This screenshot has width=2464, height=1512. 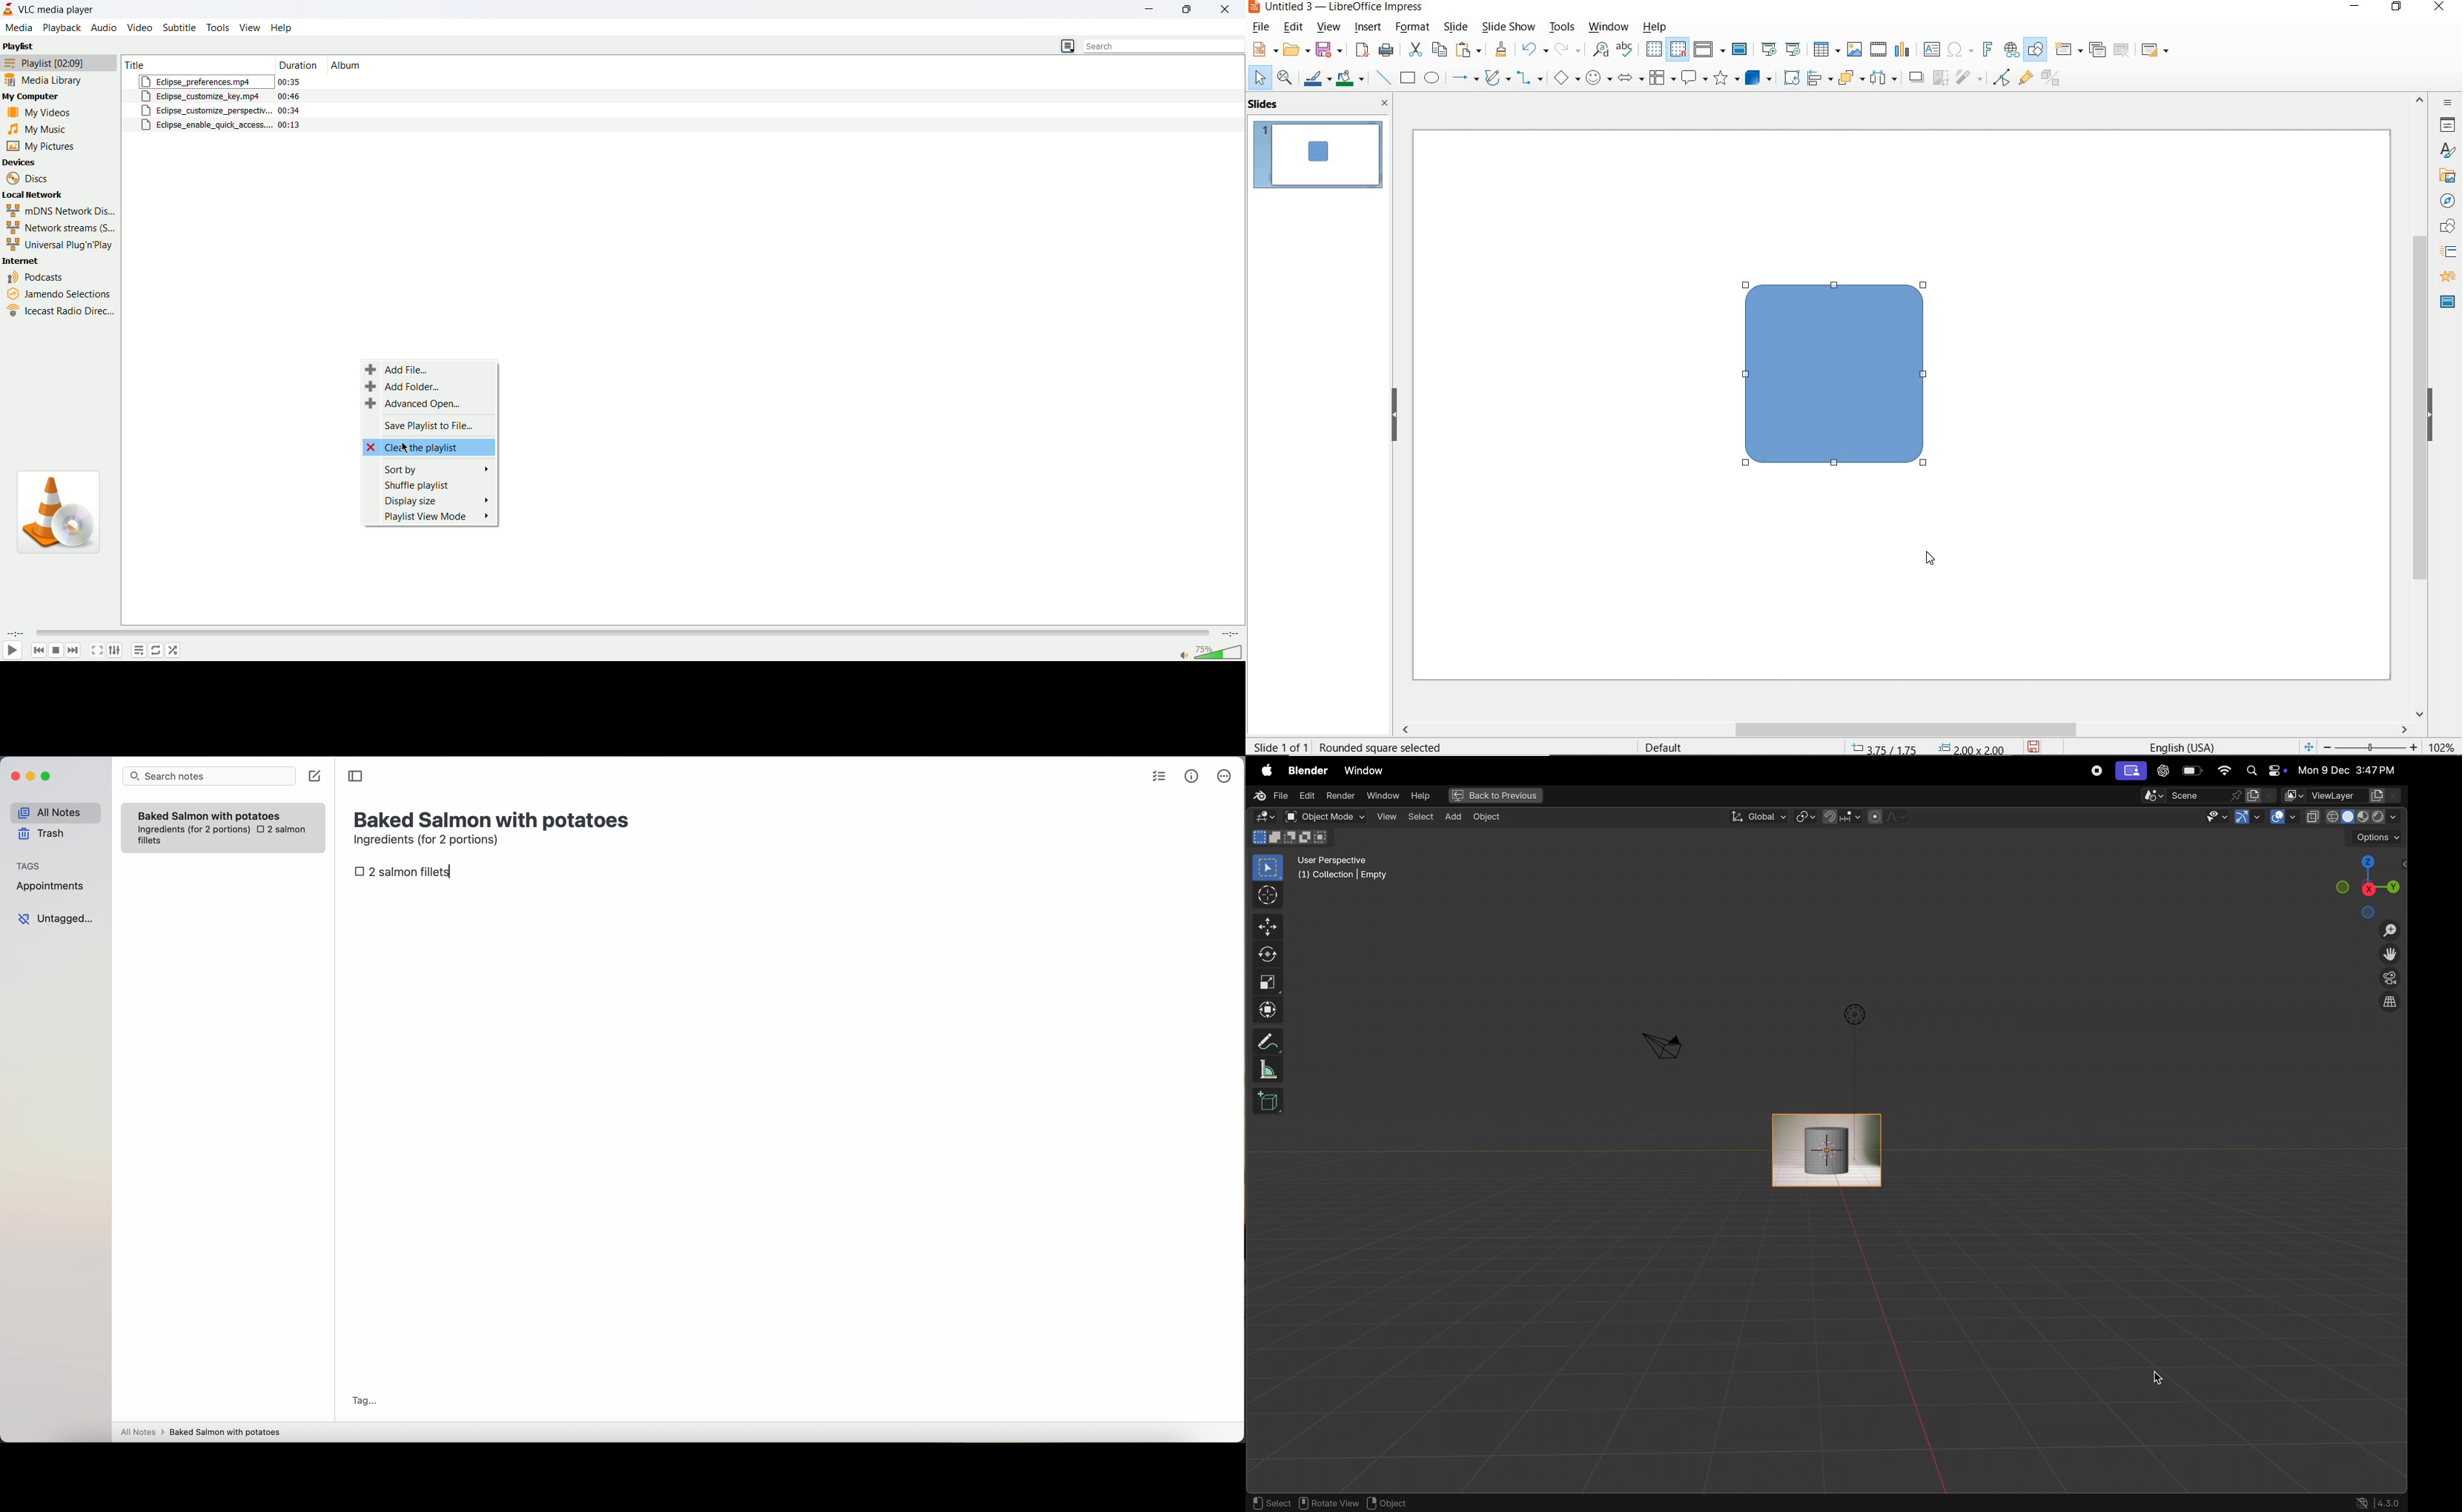 I want to click on playlist, so click(x=60, y=63).